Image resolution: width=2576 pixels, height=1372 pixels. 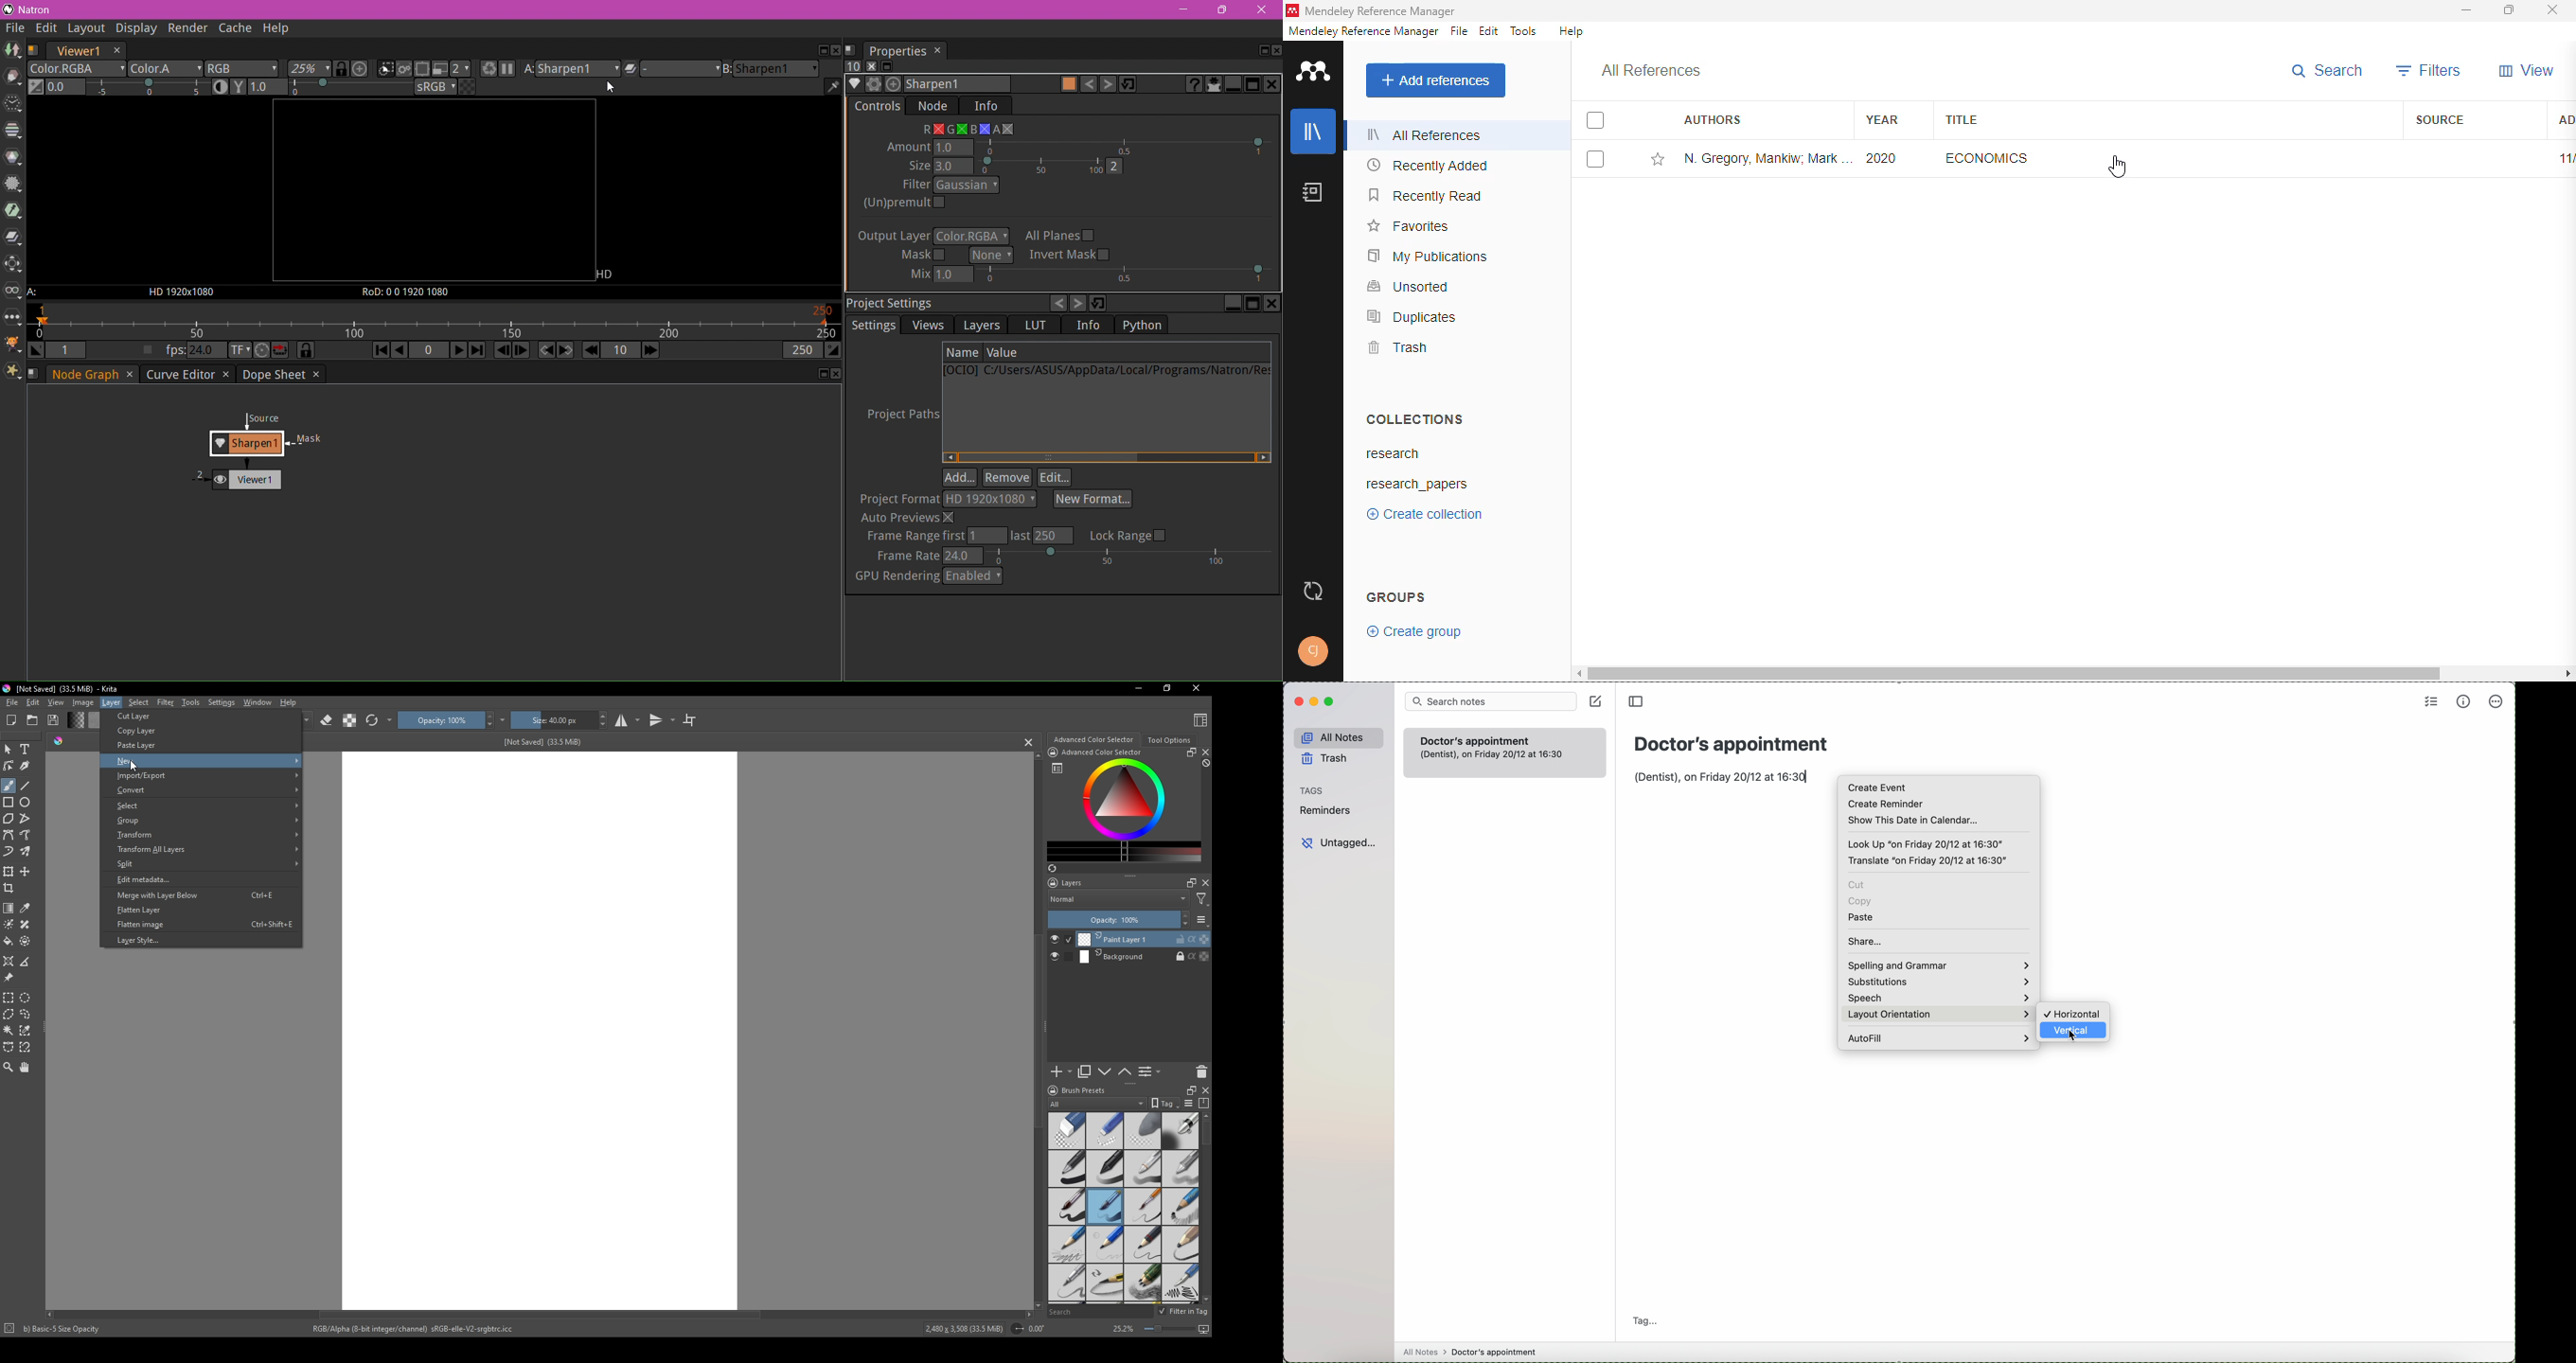 I want to click on hard eraser, so click(x=1104, y=1130).